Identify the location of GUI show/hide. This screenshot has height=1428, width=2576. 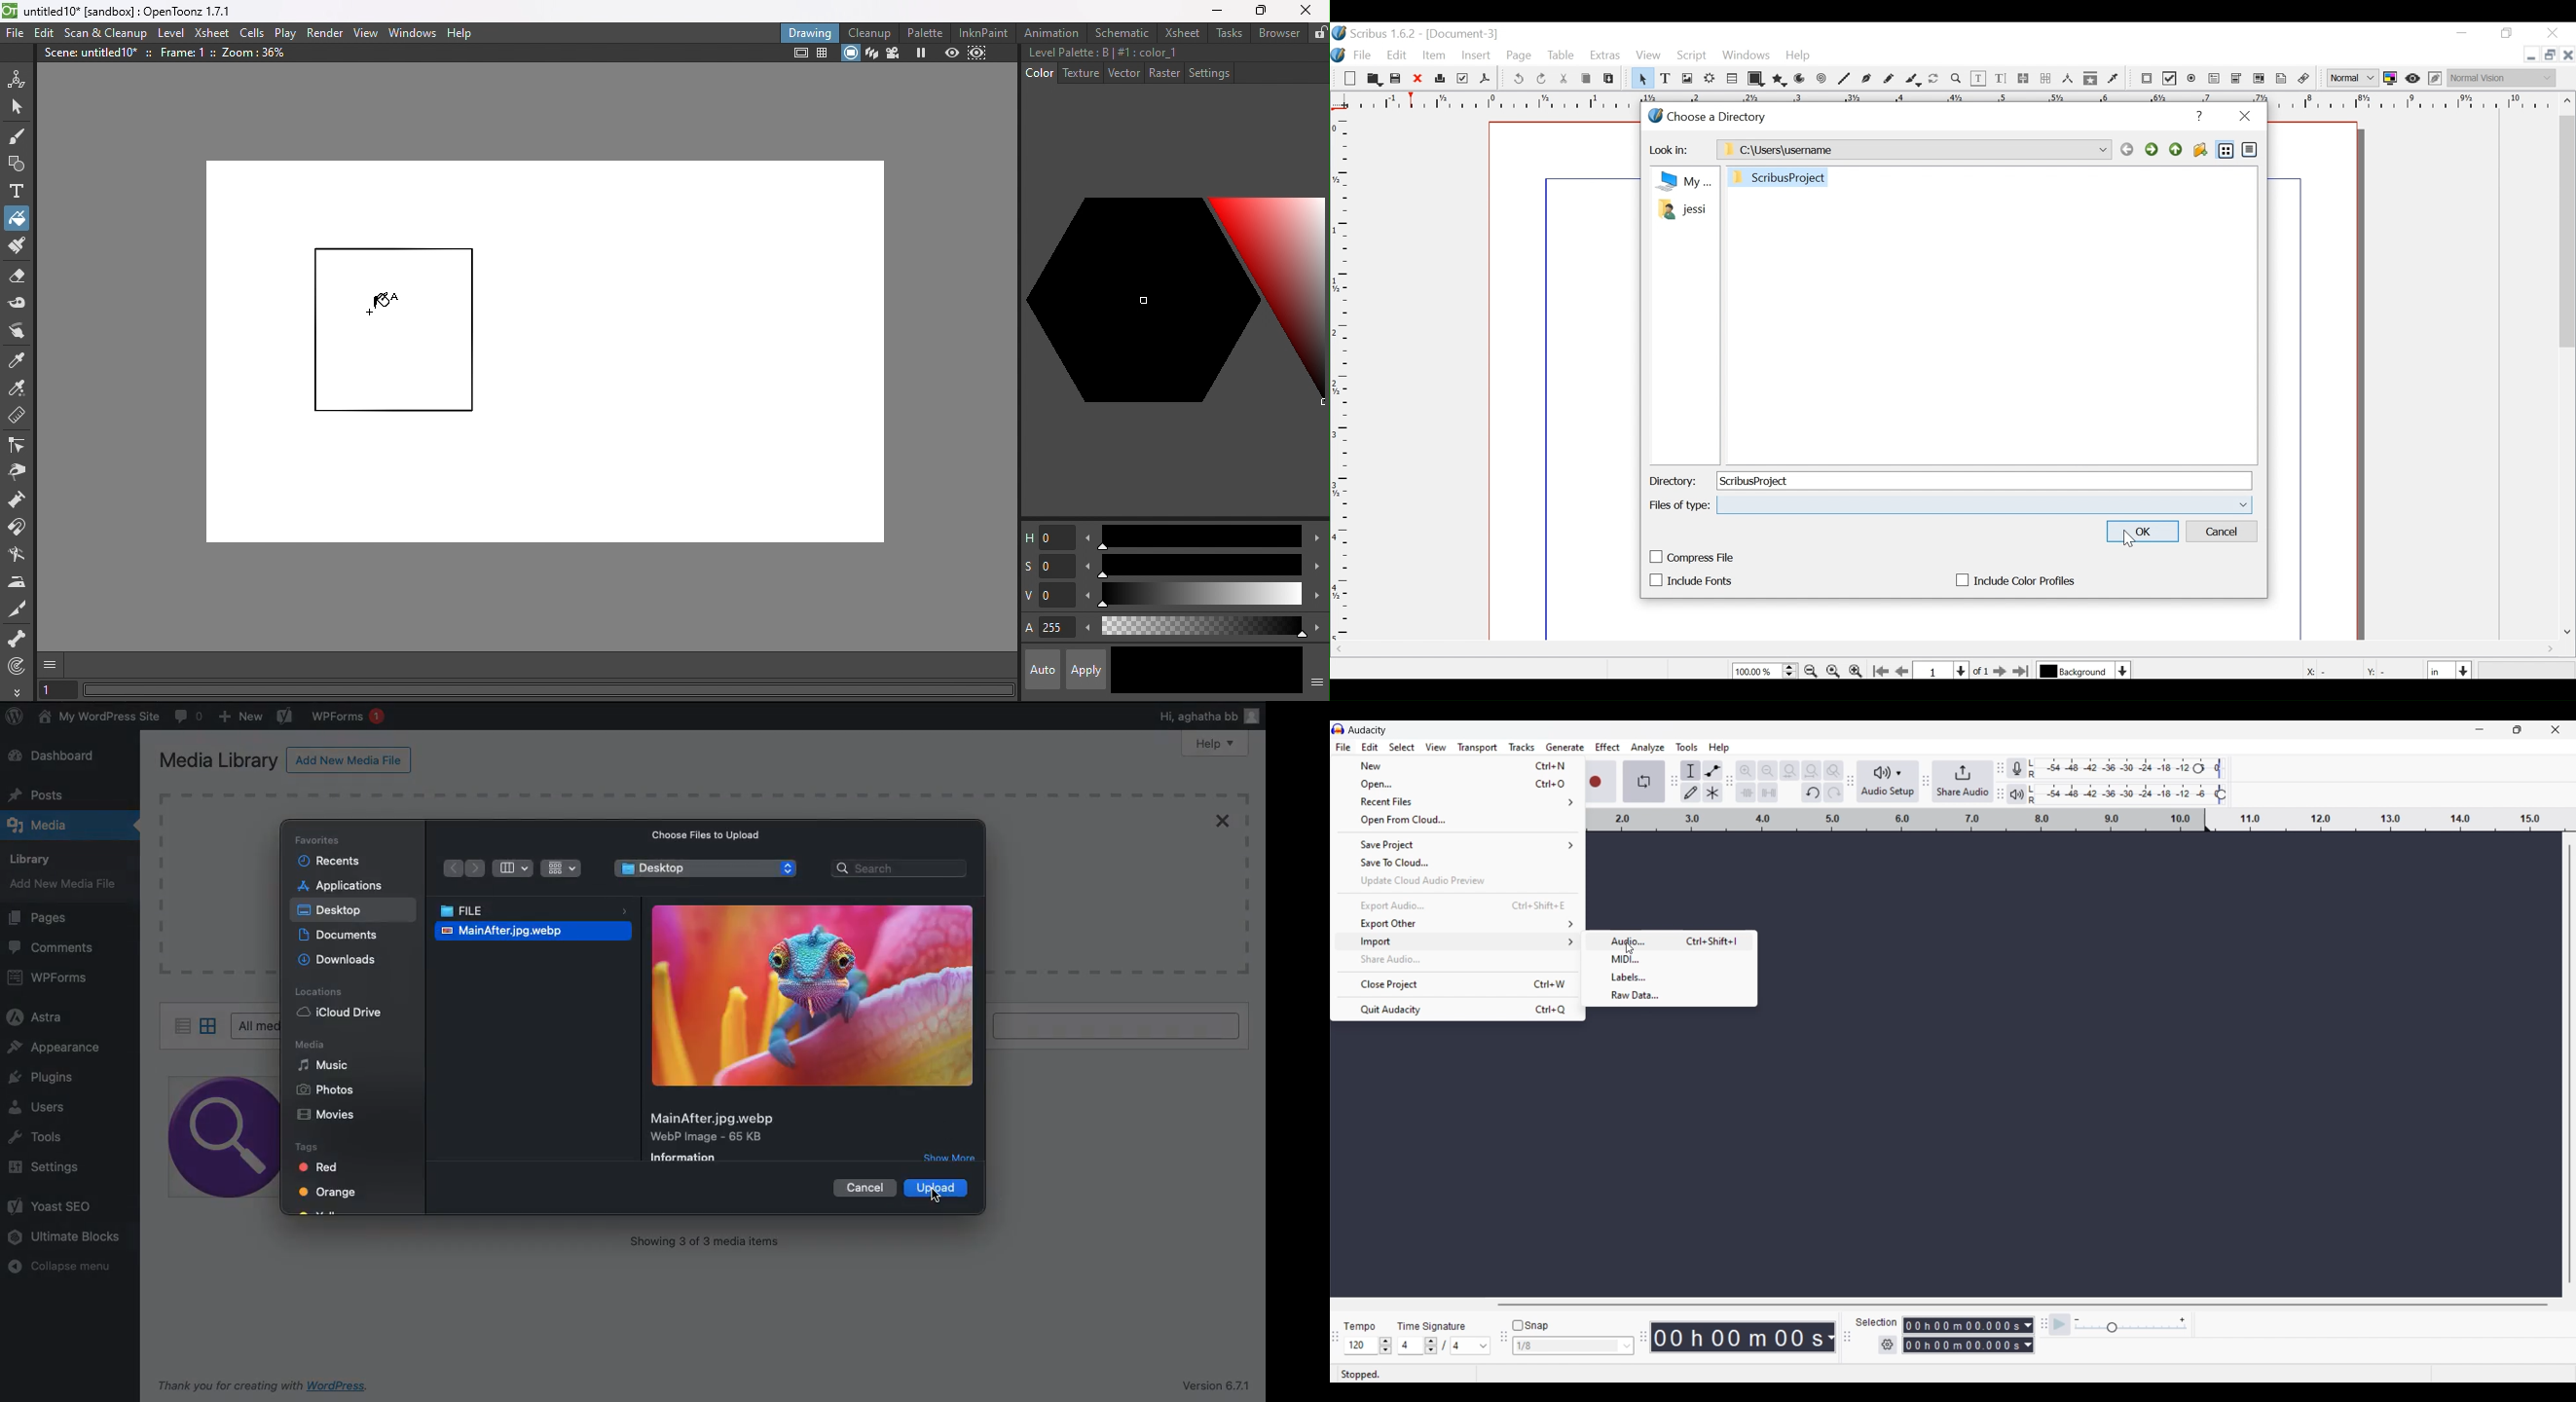
(52, 665).